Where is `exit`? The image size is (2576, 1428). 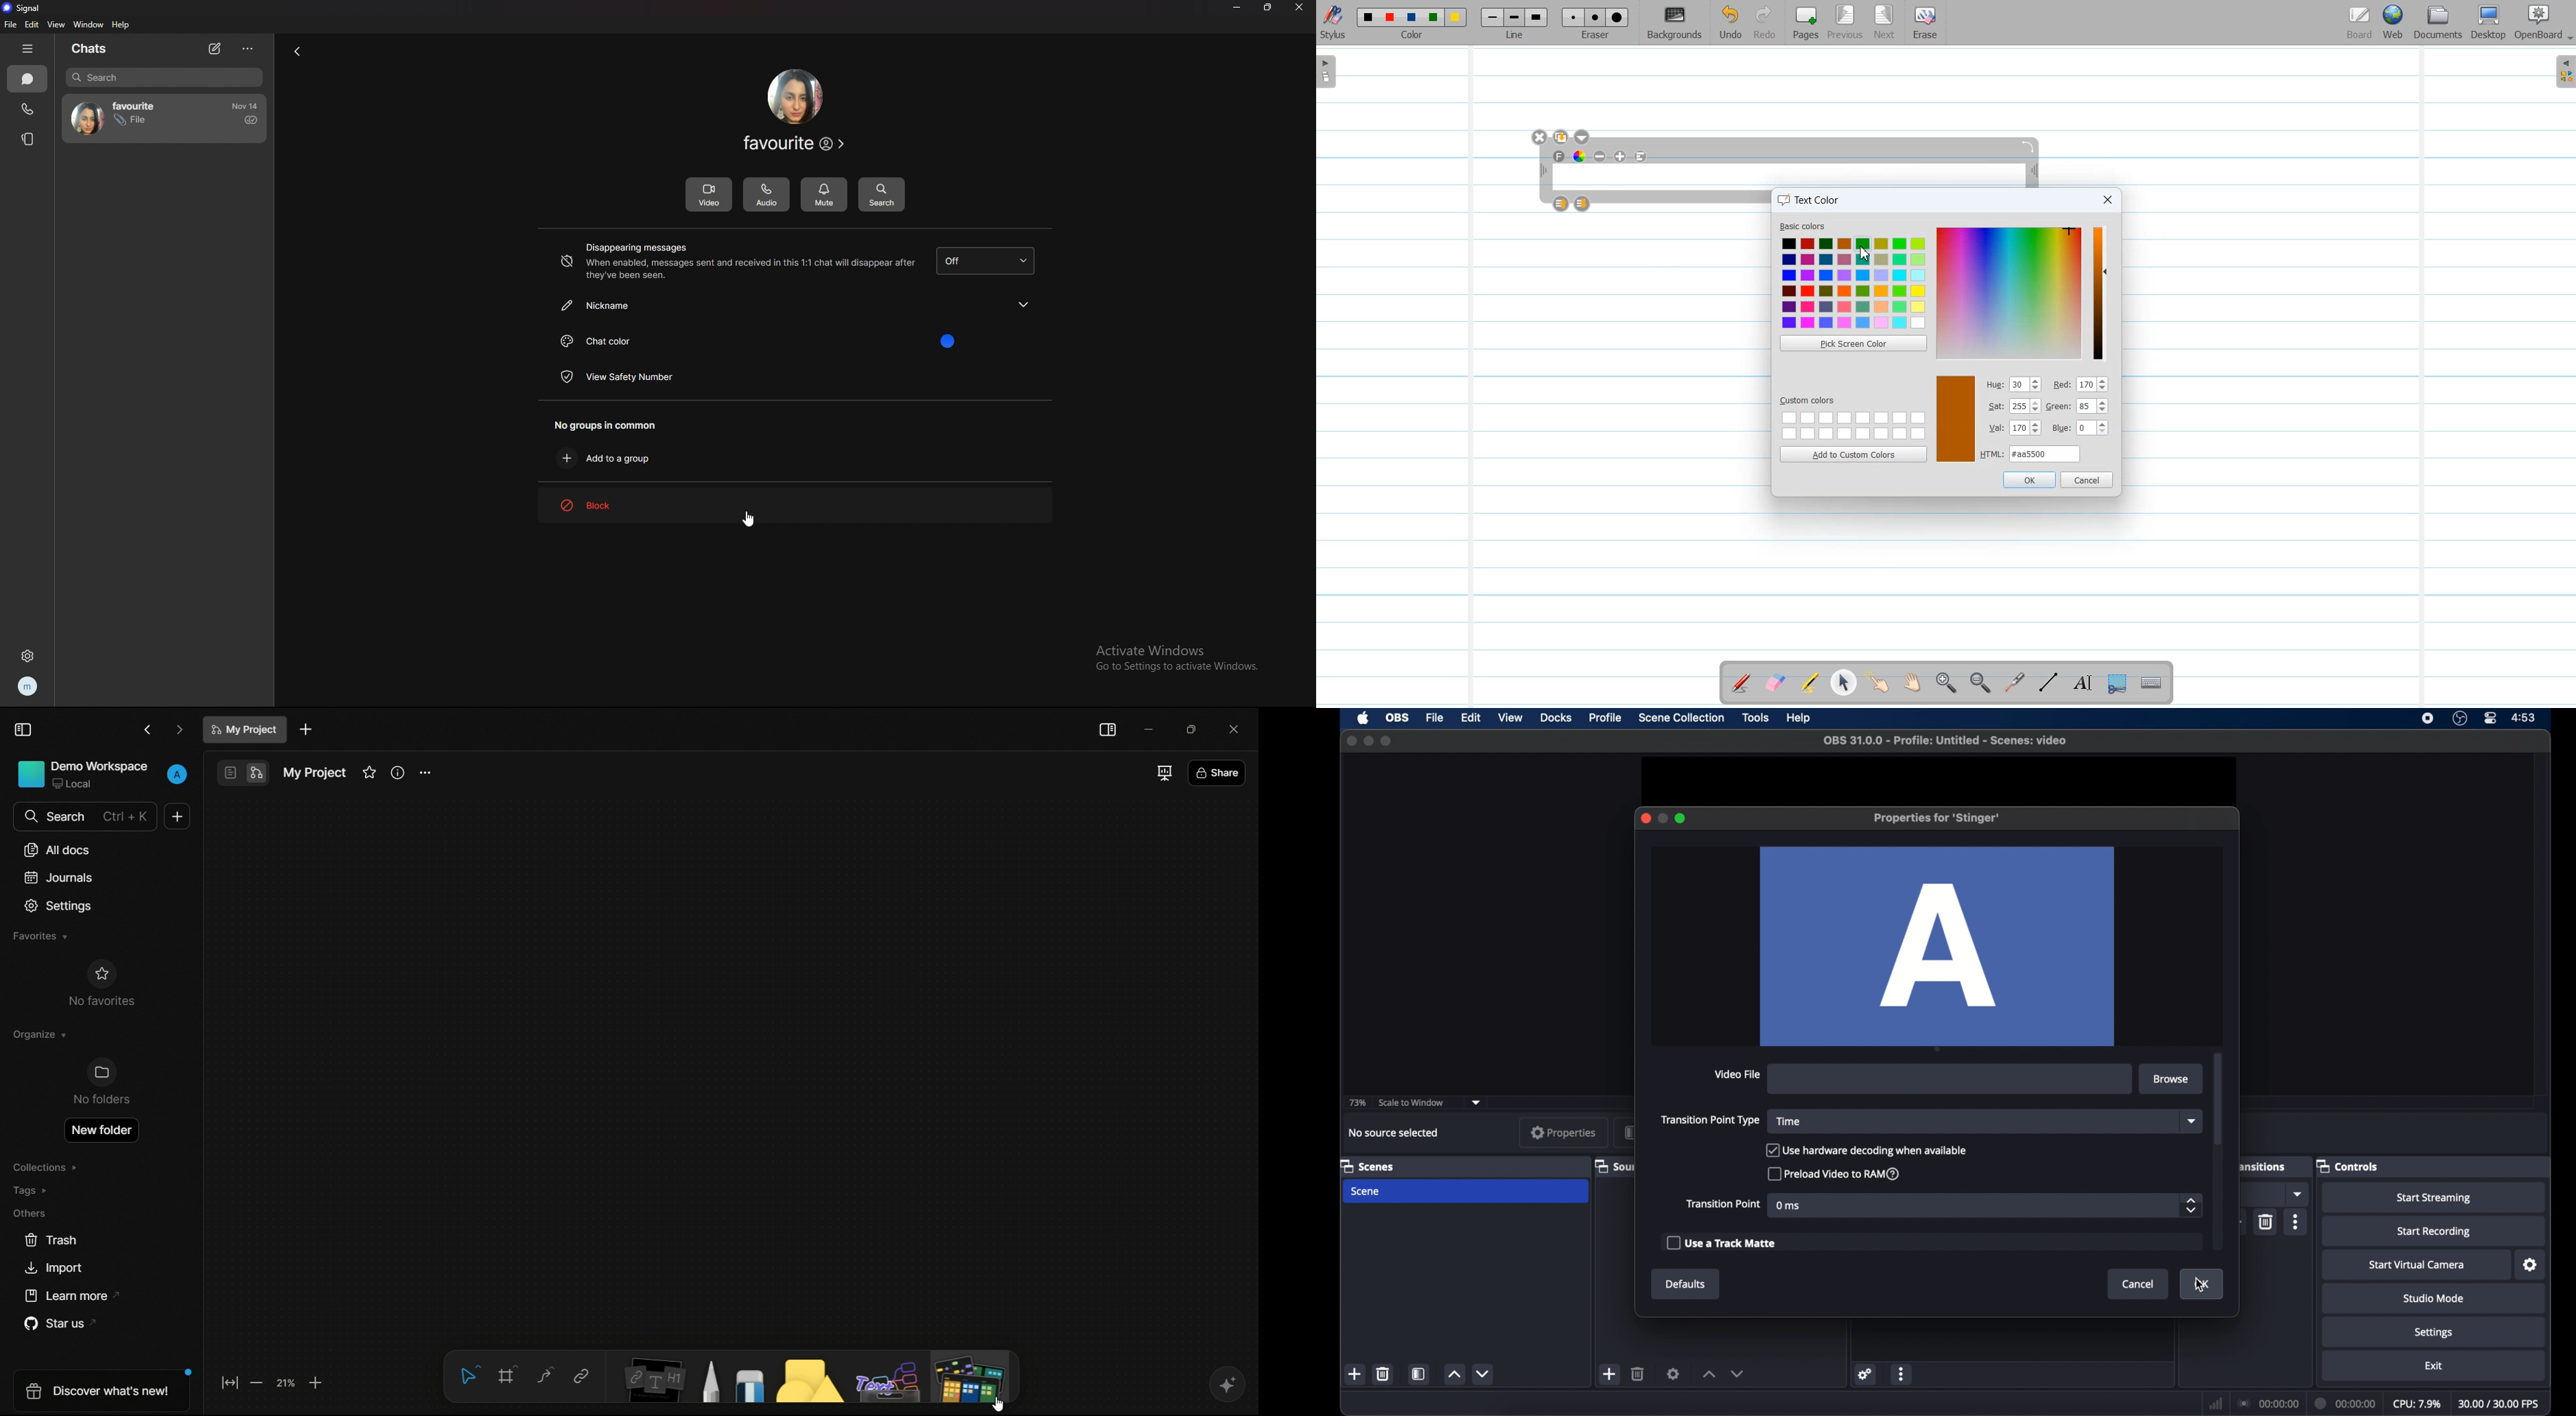 exit is located at coordinates (2434, 1366).